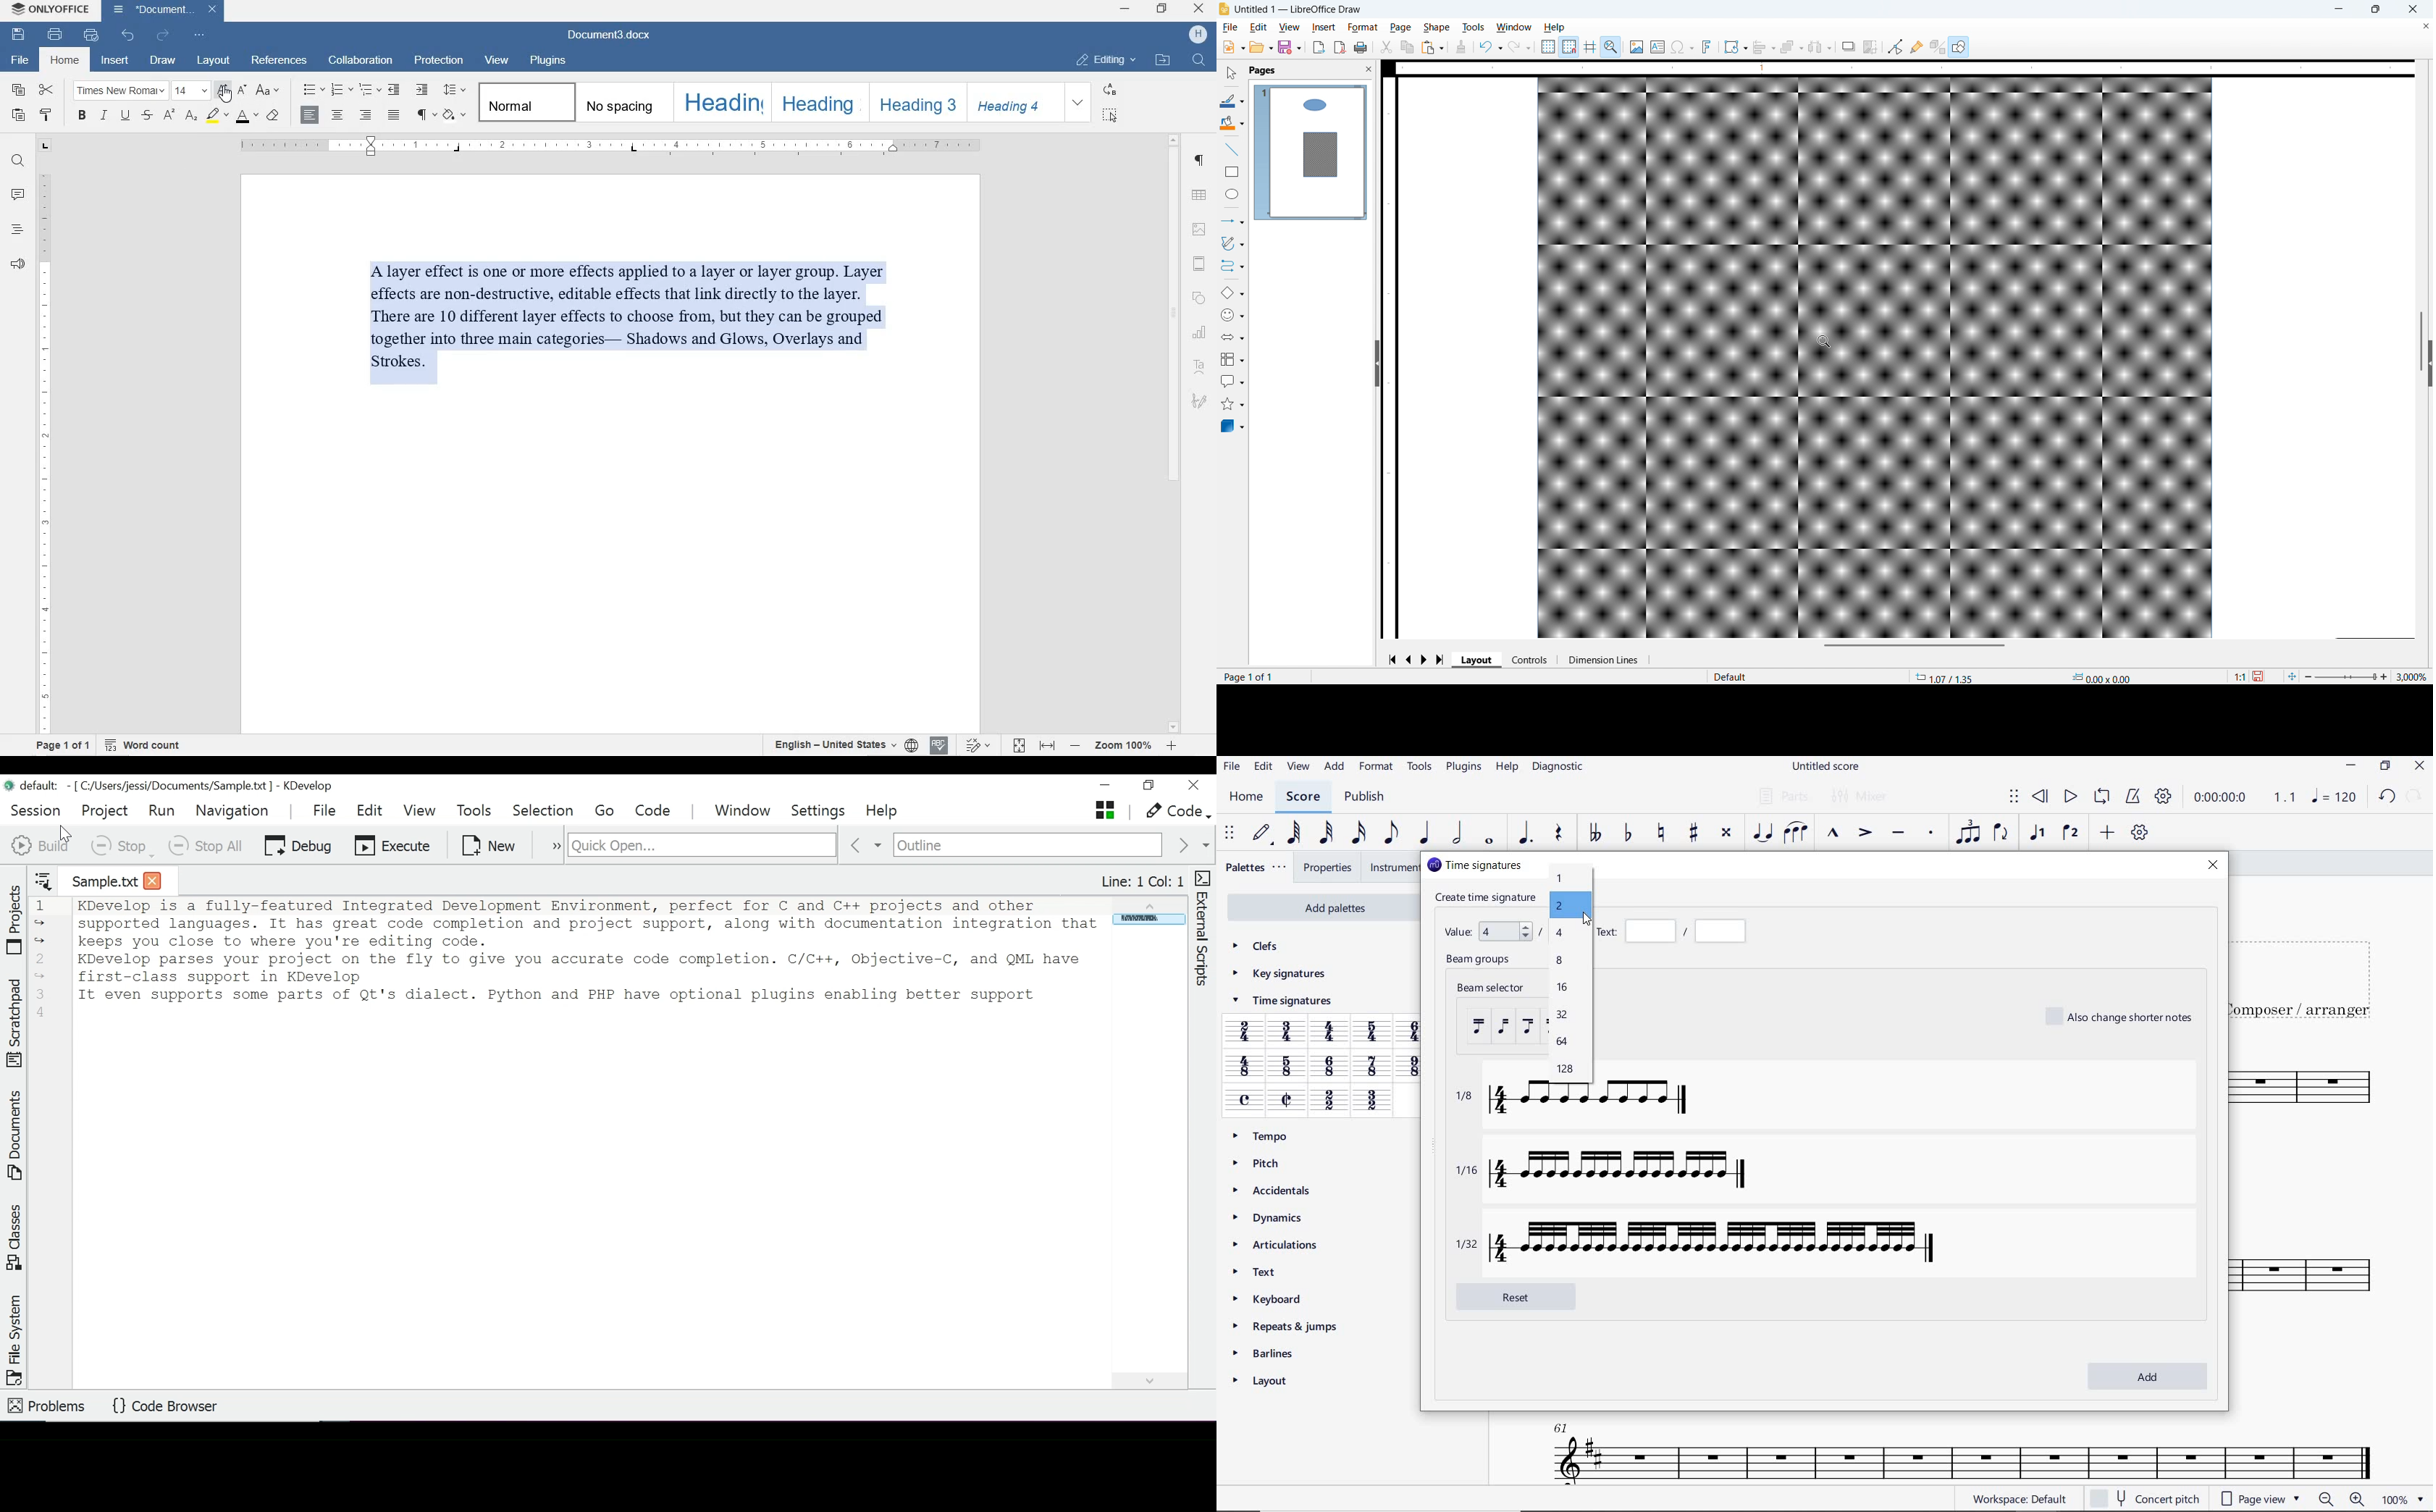  What do you see at coordinates (92, 35) in the screenshot?
I see `quick print` at bounding box center [92, 35].